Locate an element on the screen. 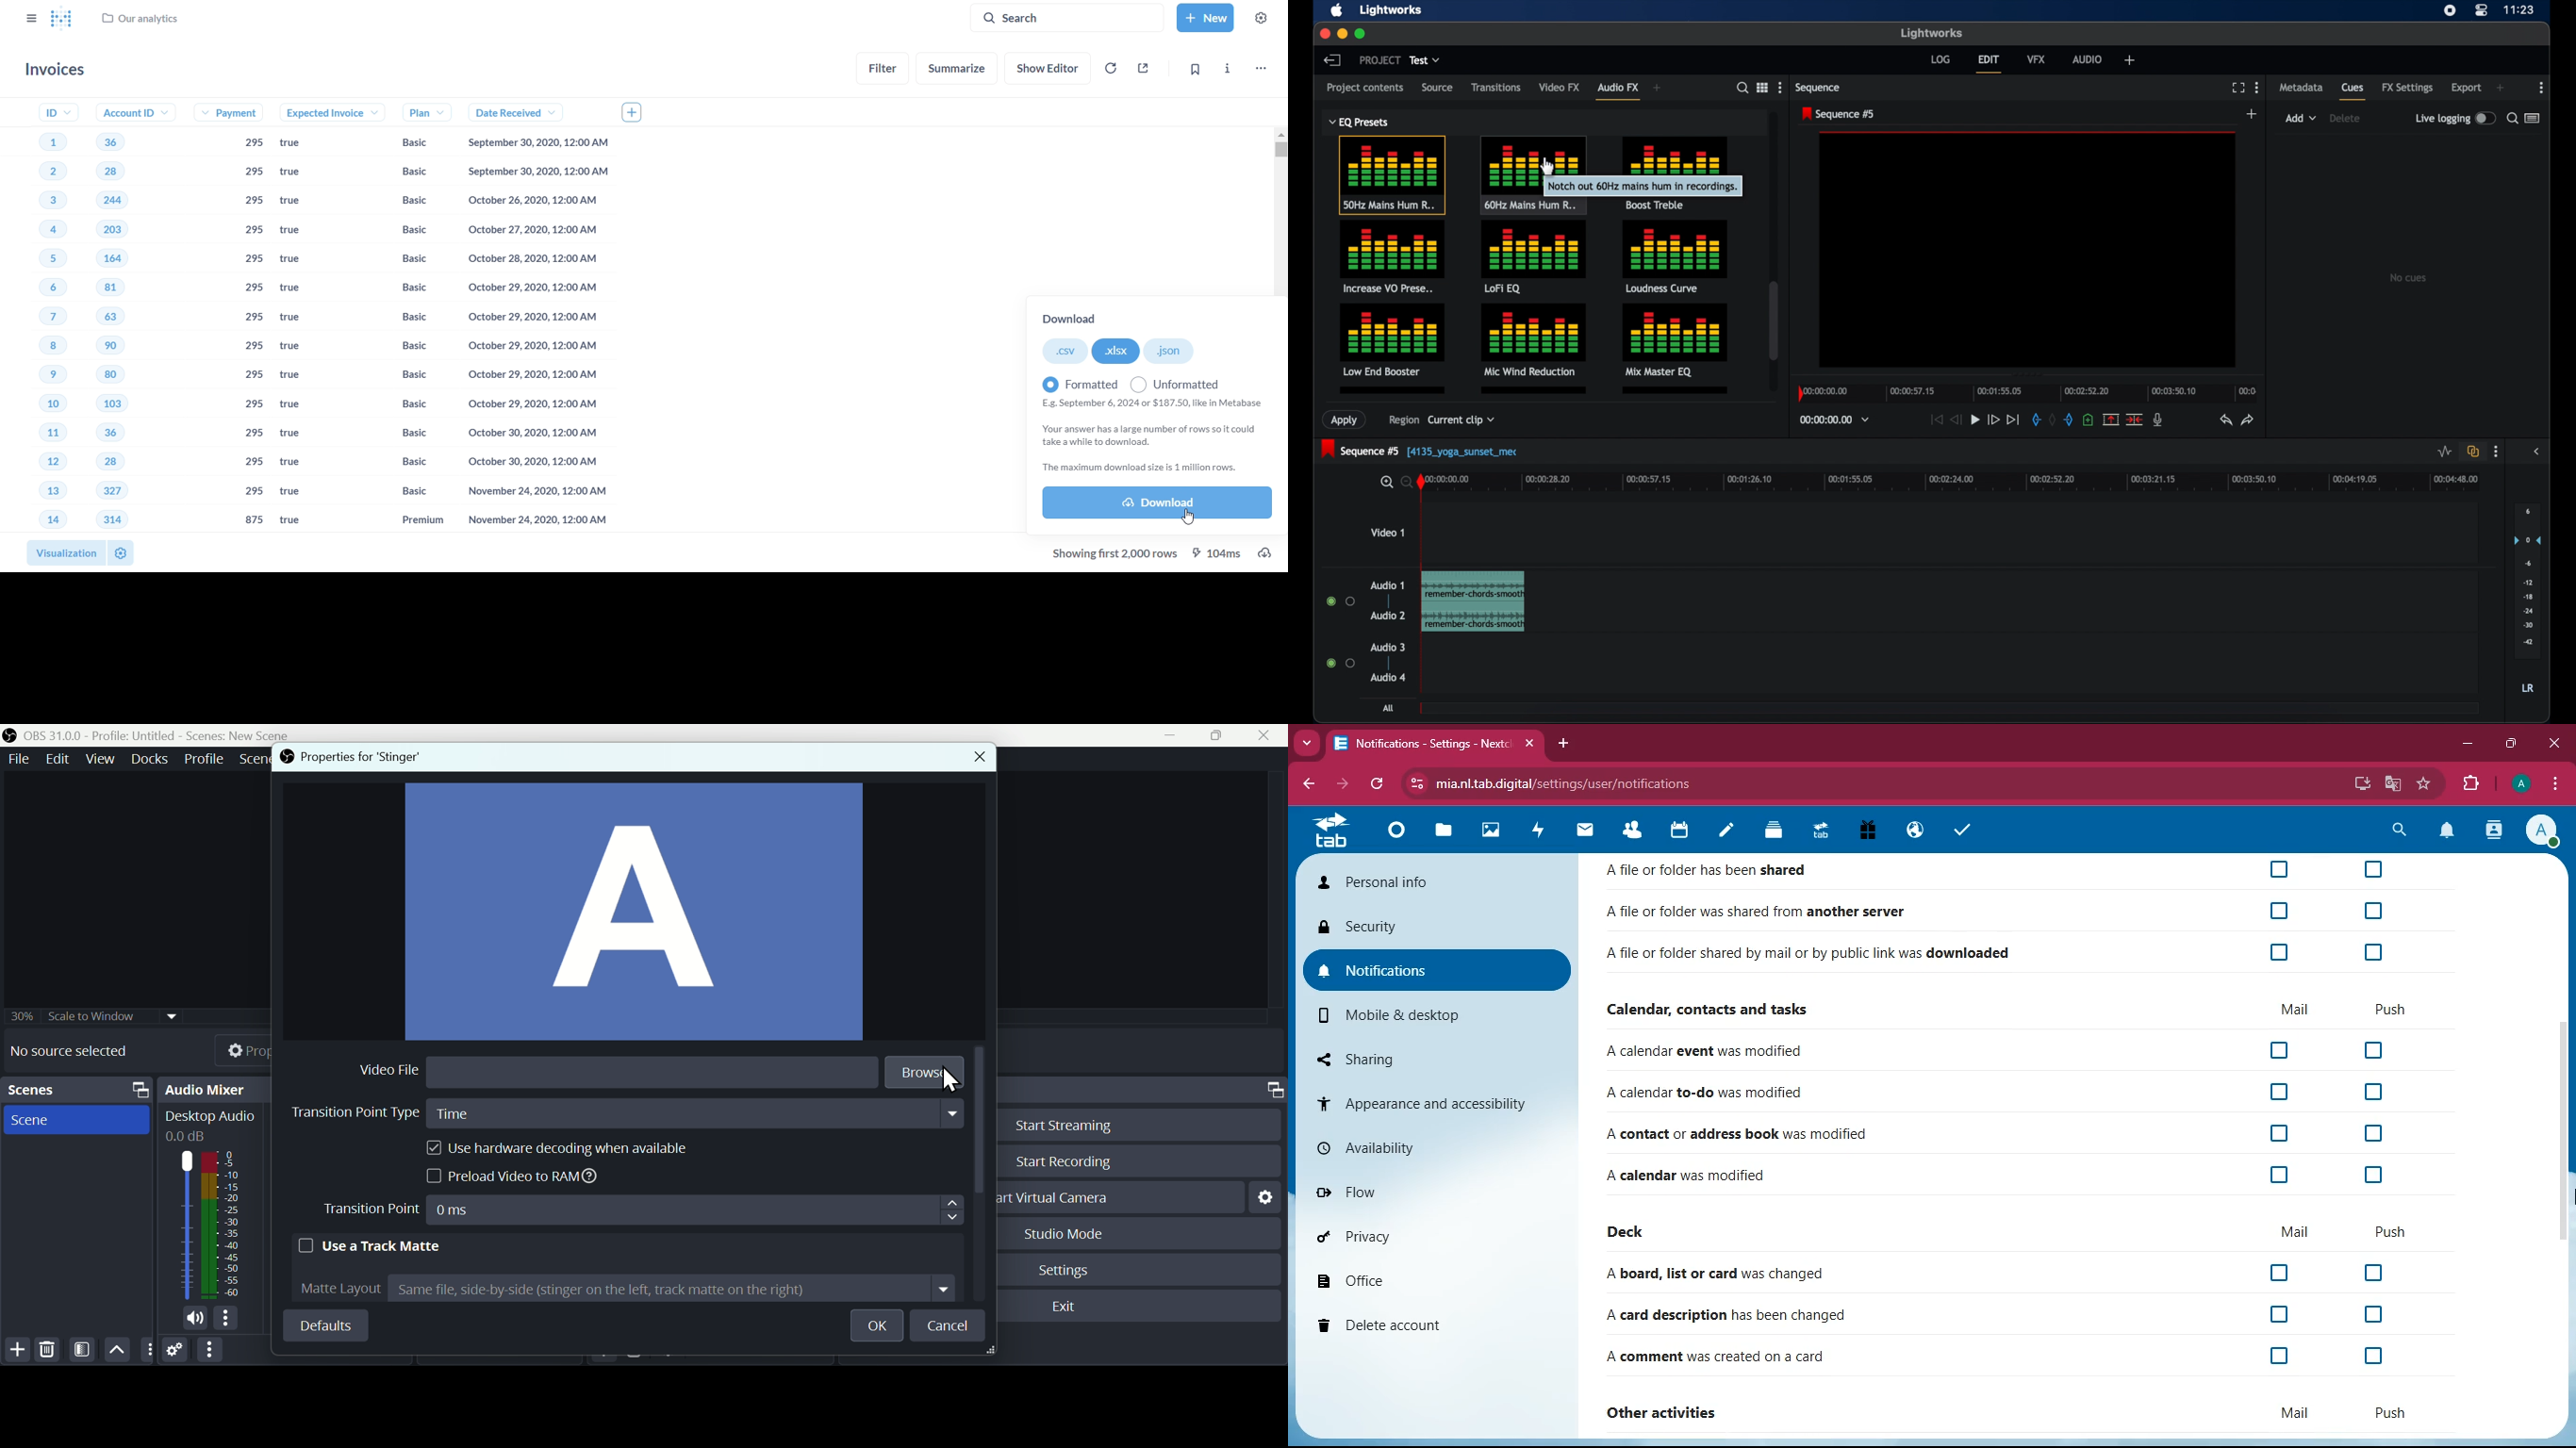 This screenshot has width=2576, height=1456. availability is located at coordinates (1435, 1145).